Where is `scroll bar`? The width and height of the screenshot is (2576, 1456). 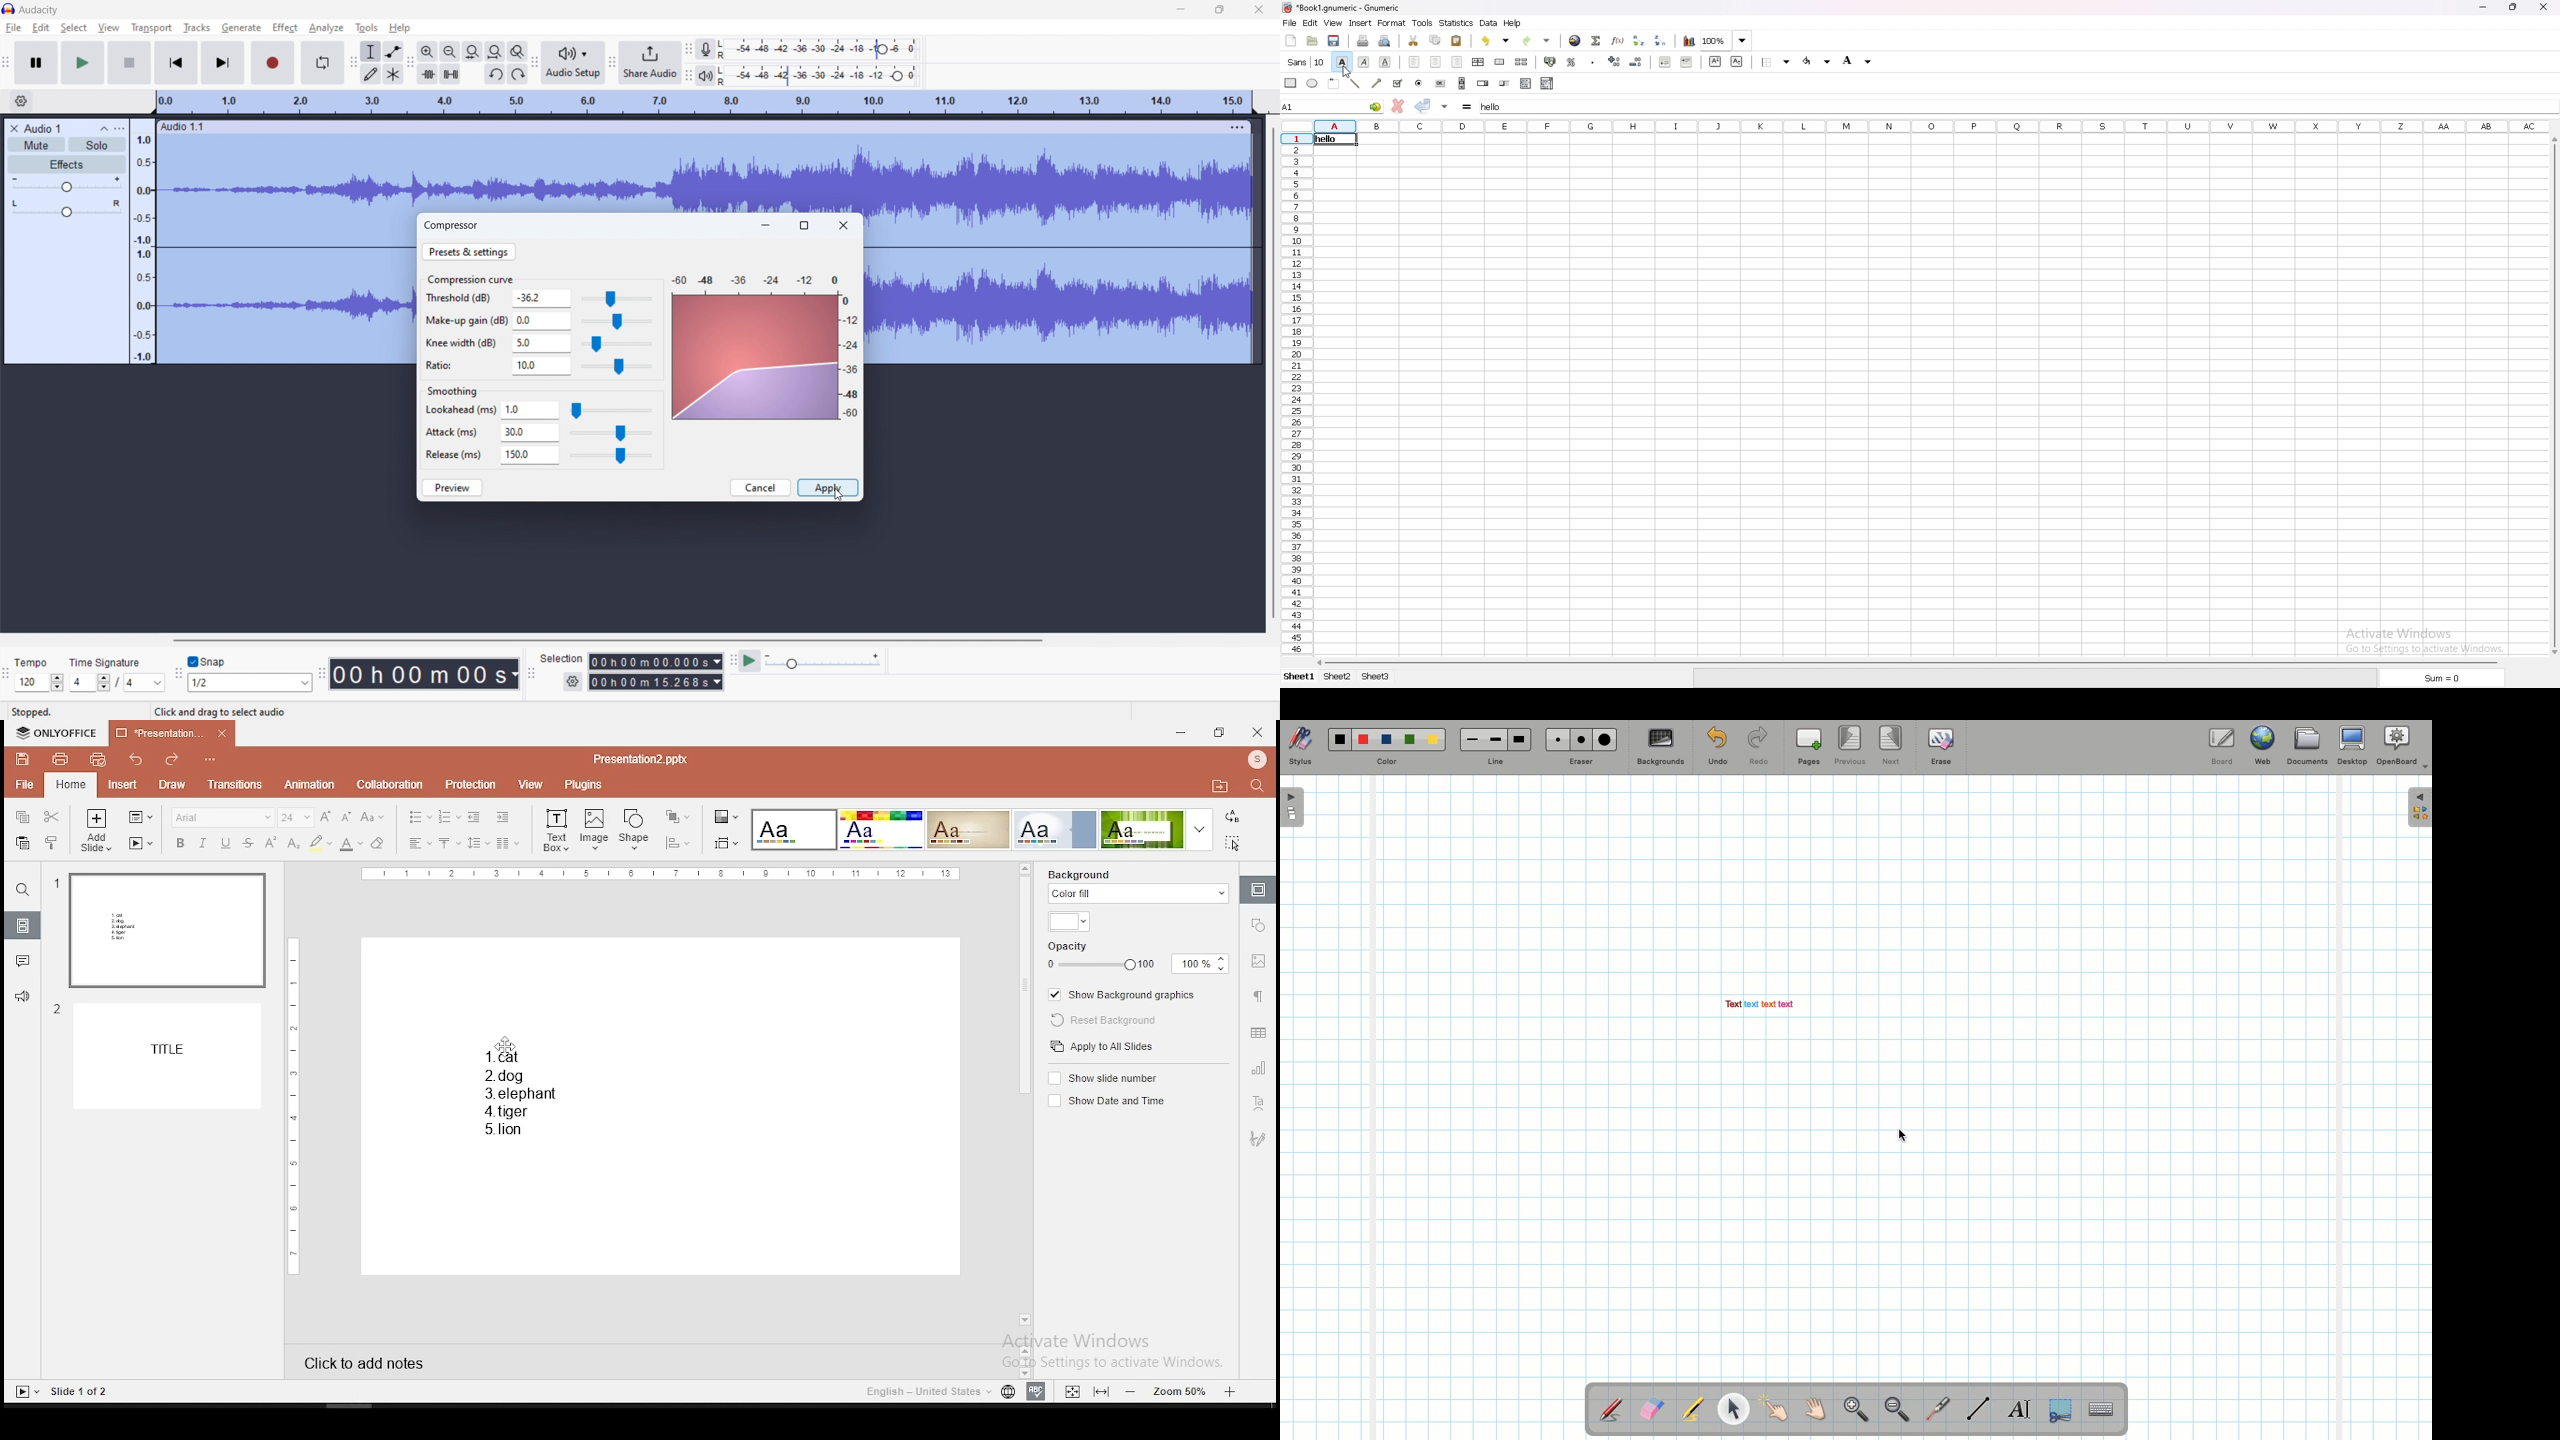 scroll bar is located at coordinates (2554, 397).